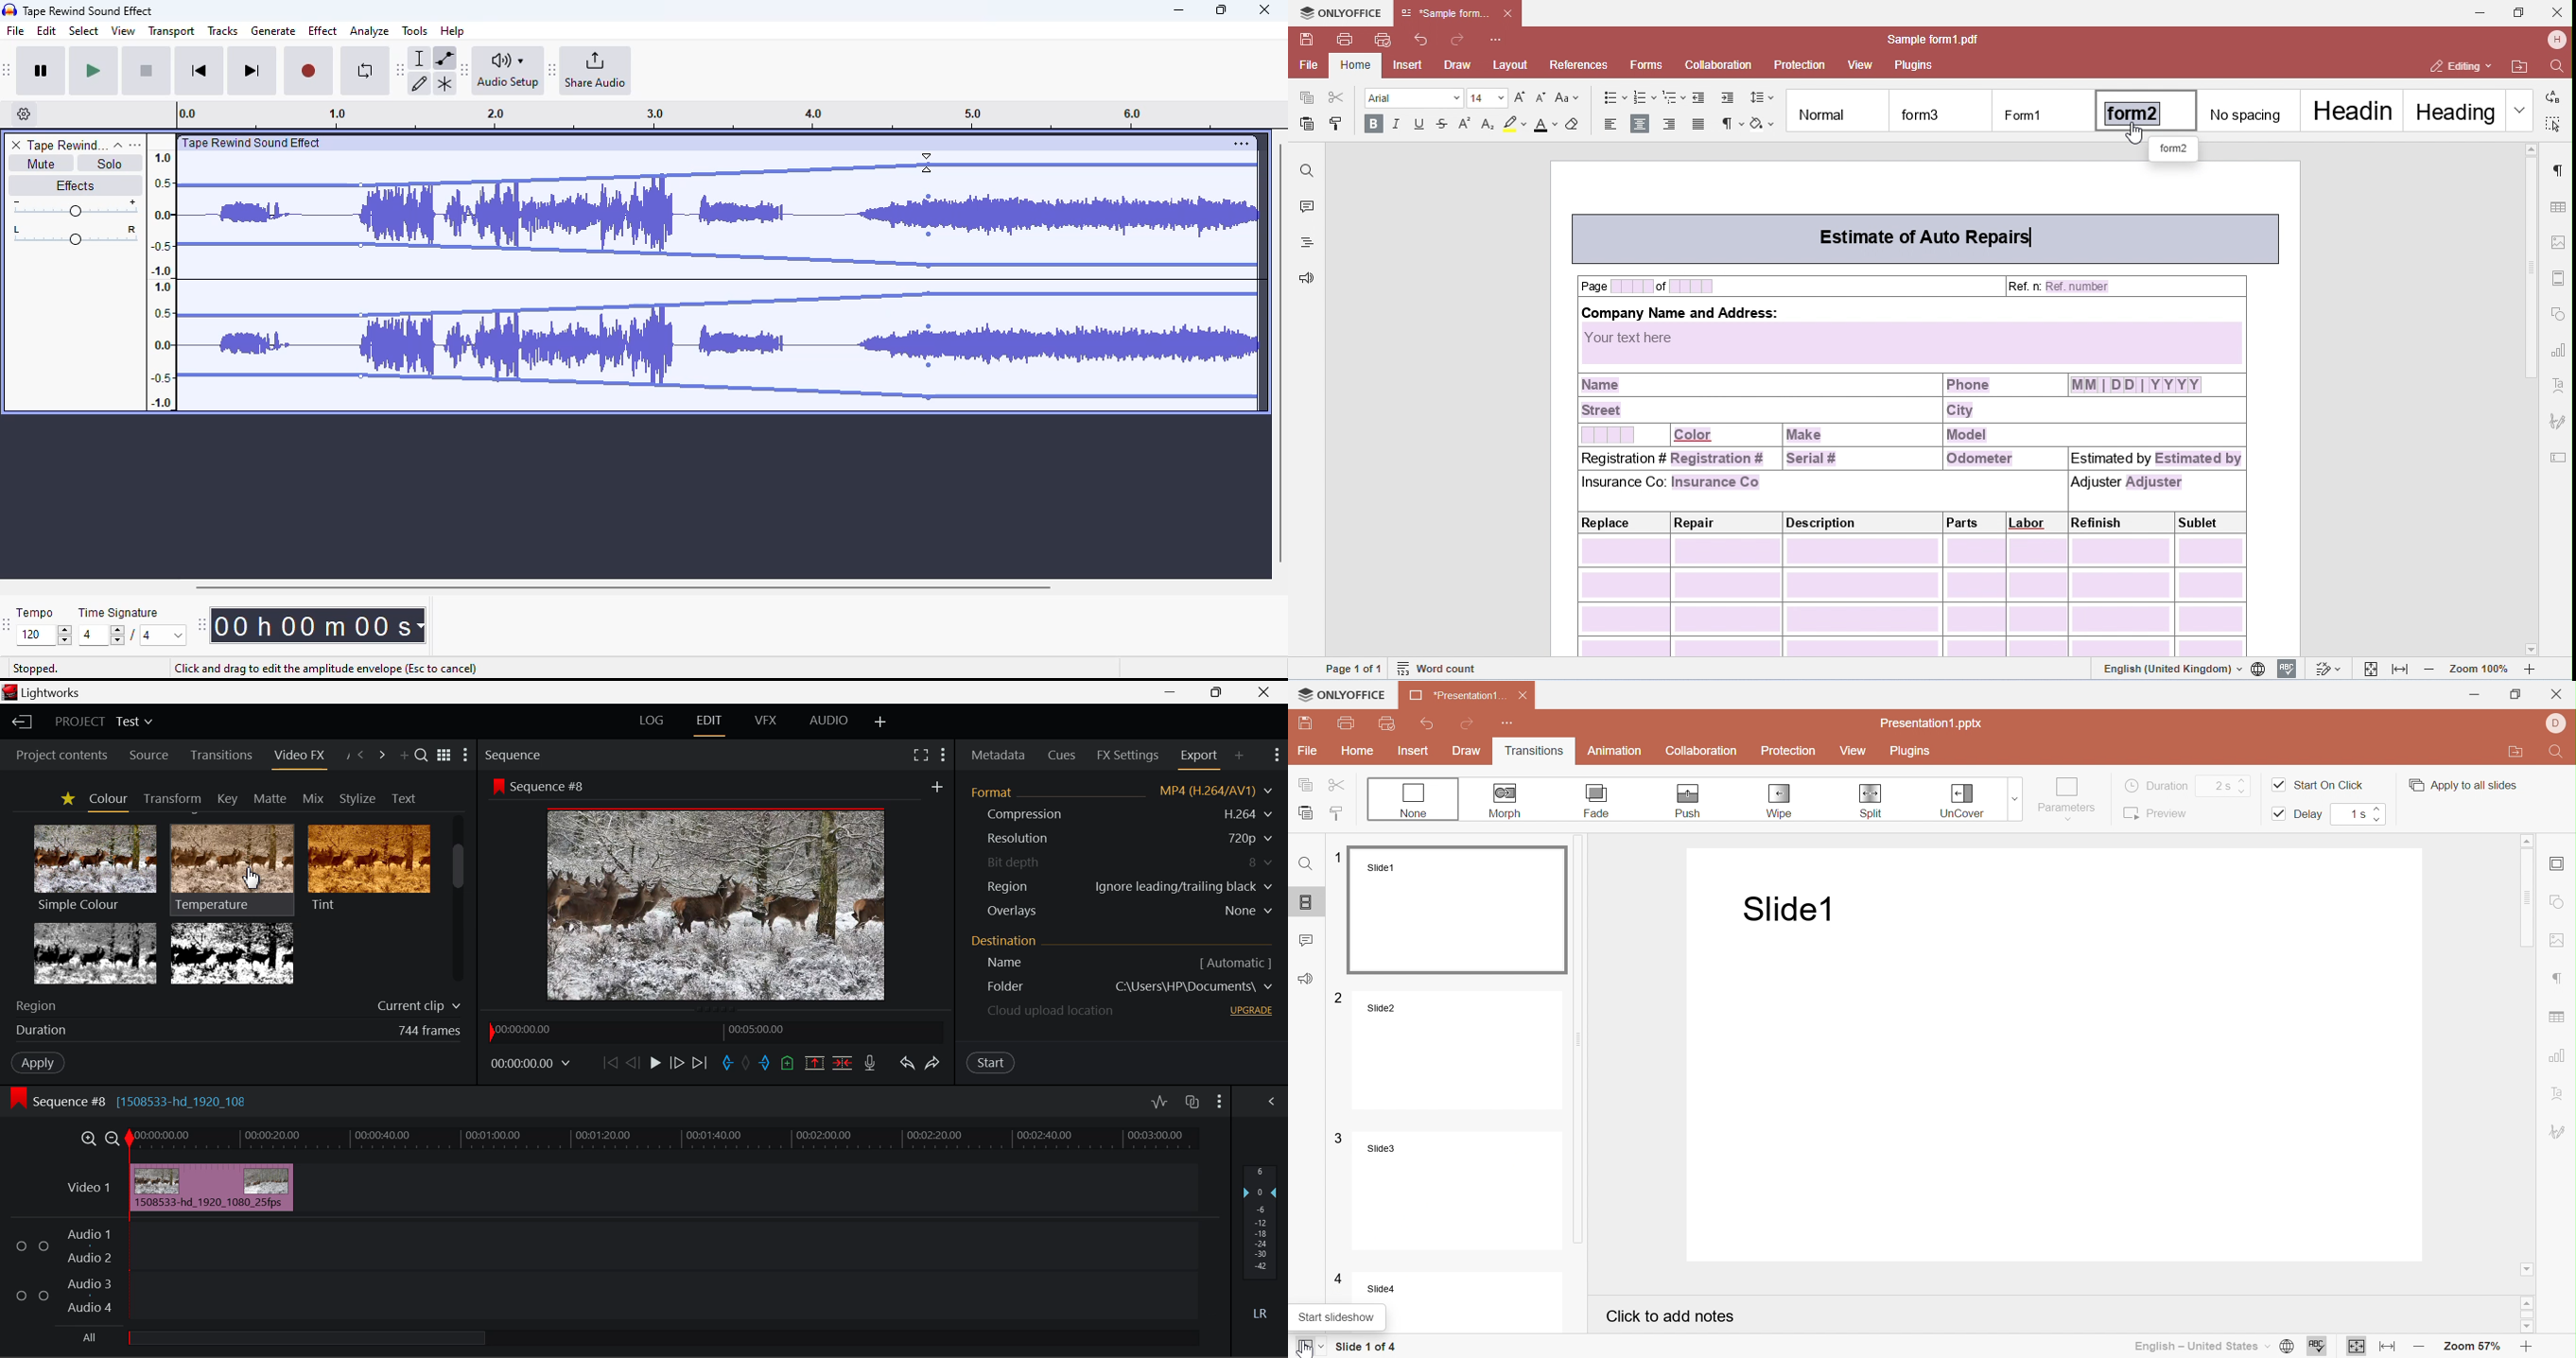 This screenshot has width=2576, height=1372. What do you see at coordinates (929, 266) in the screenshot?
I see `Control point` at bounding box center [929, 266].